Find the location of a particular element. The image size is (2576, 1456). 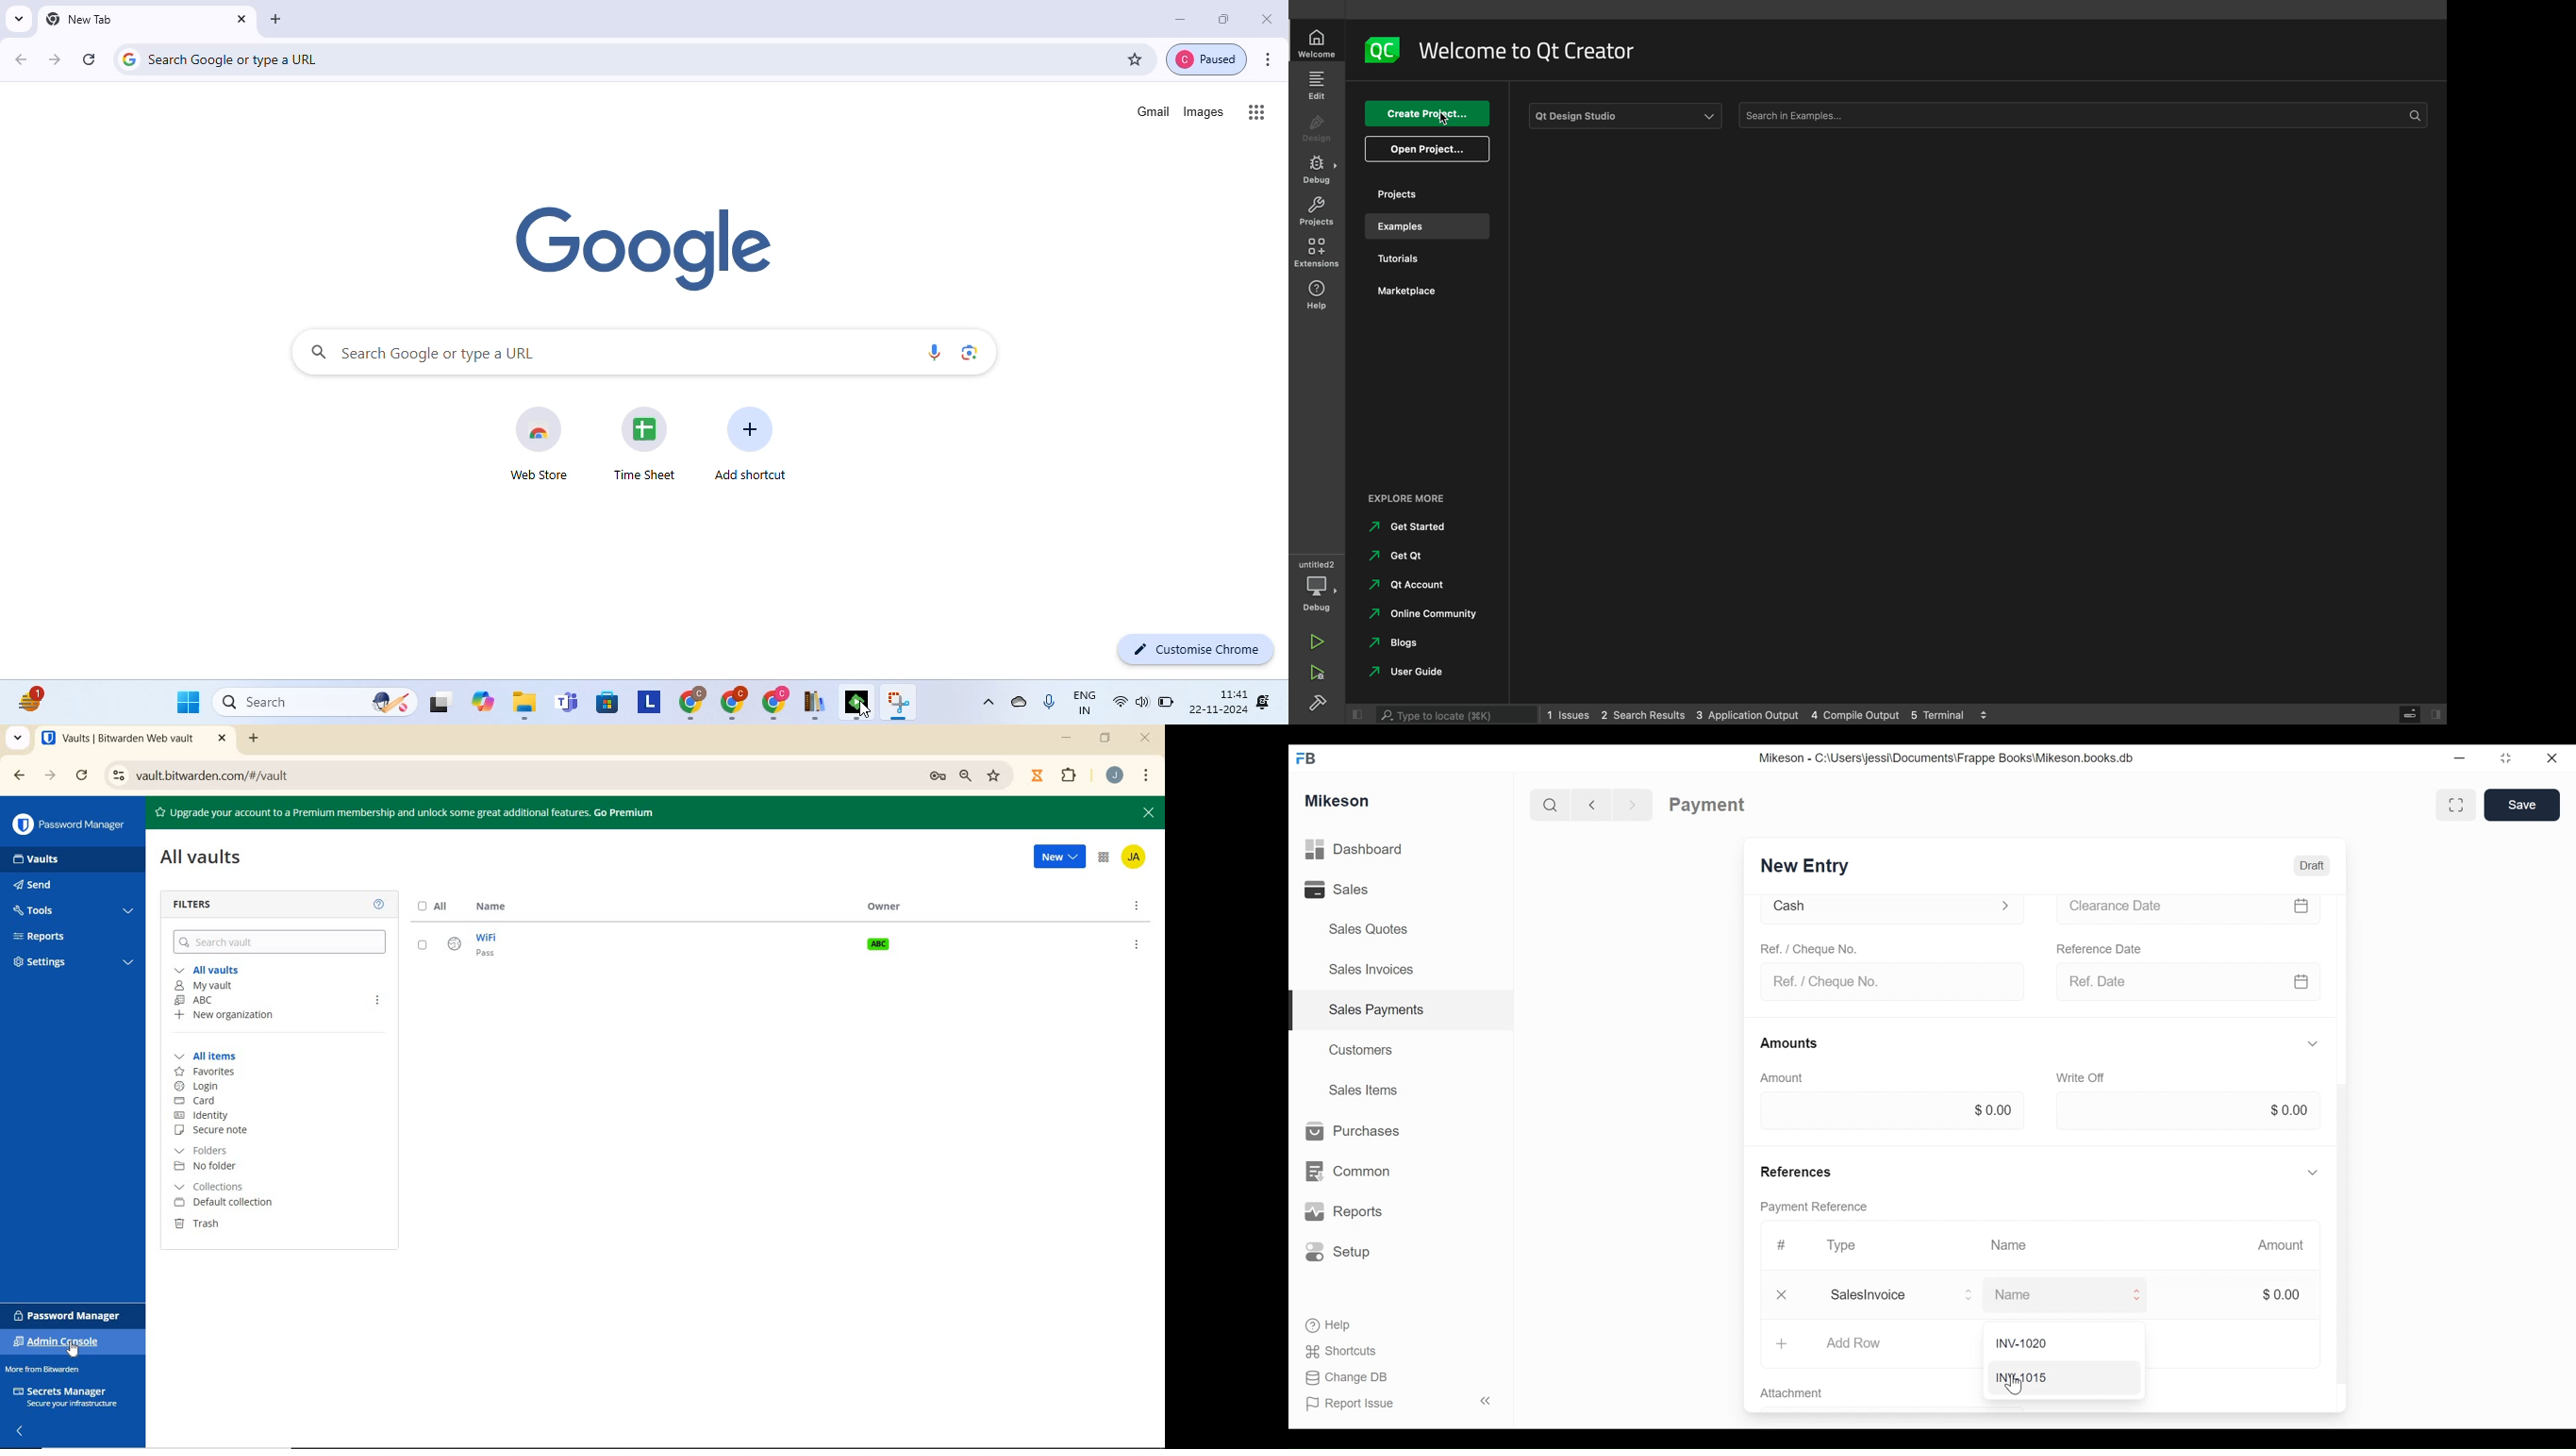

Add is located at coordinates (1783, 1342).